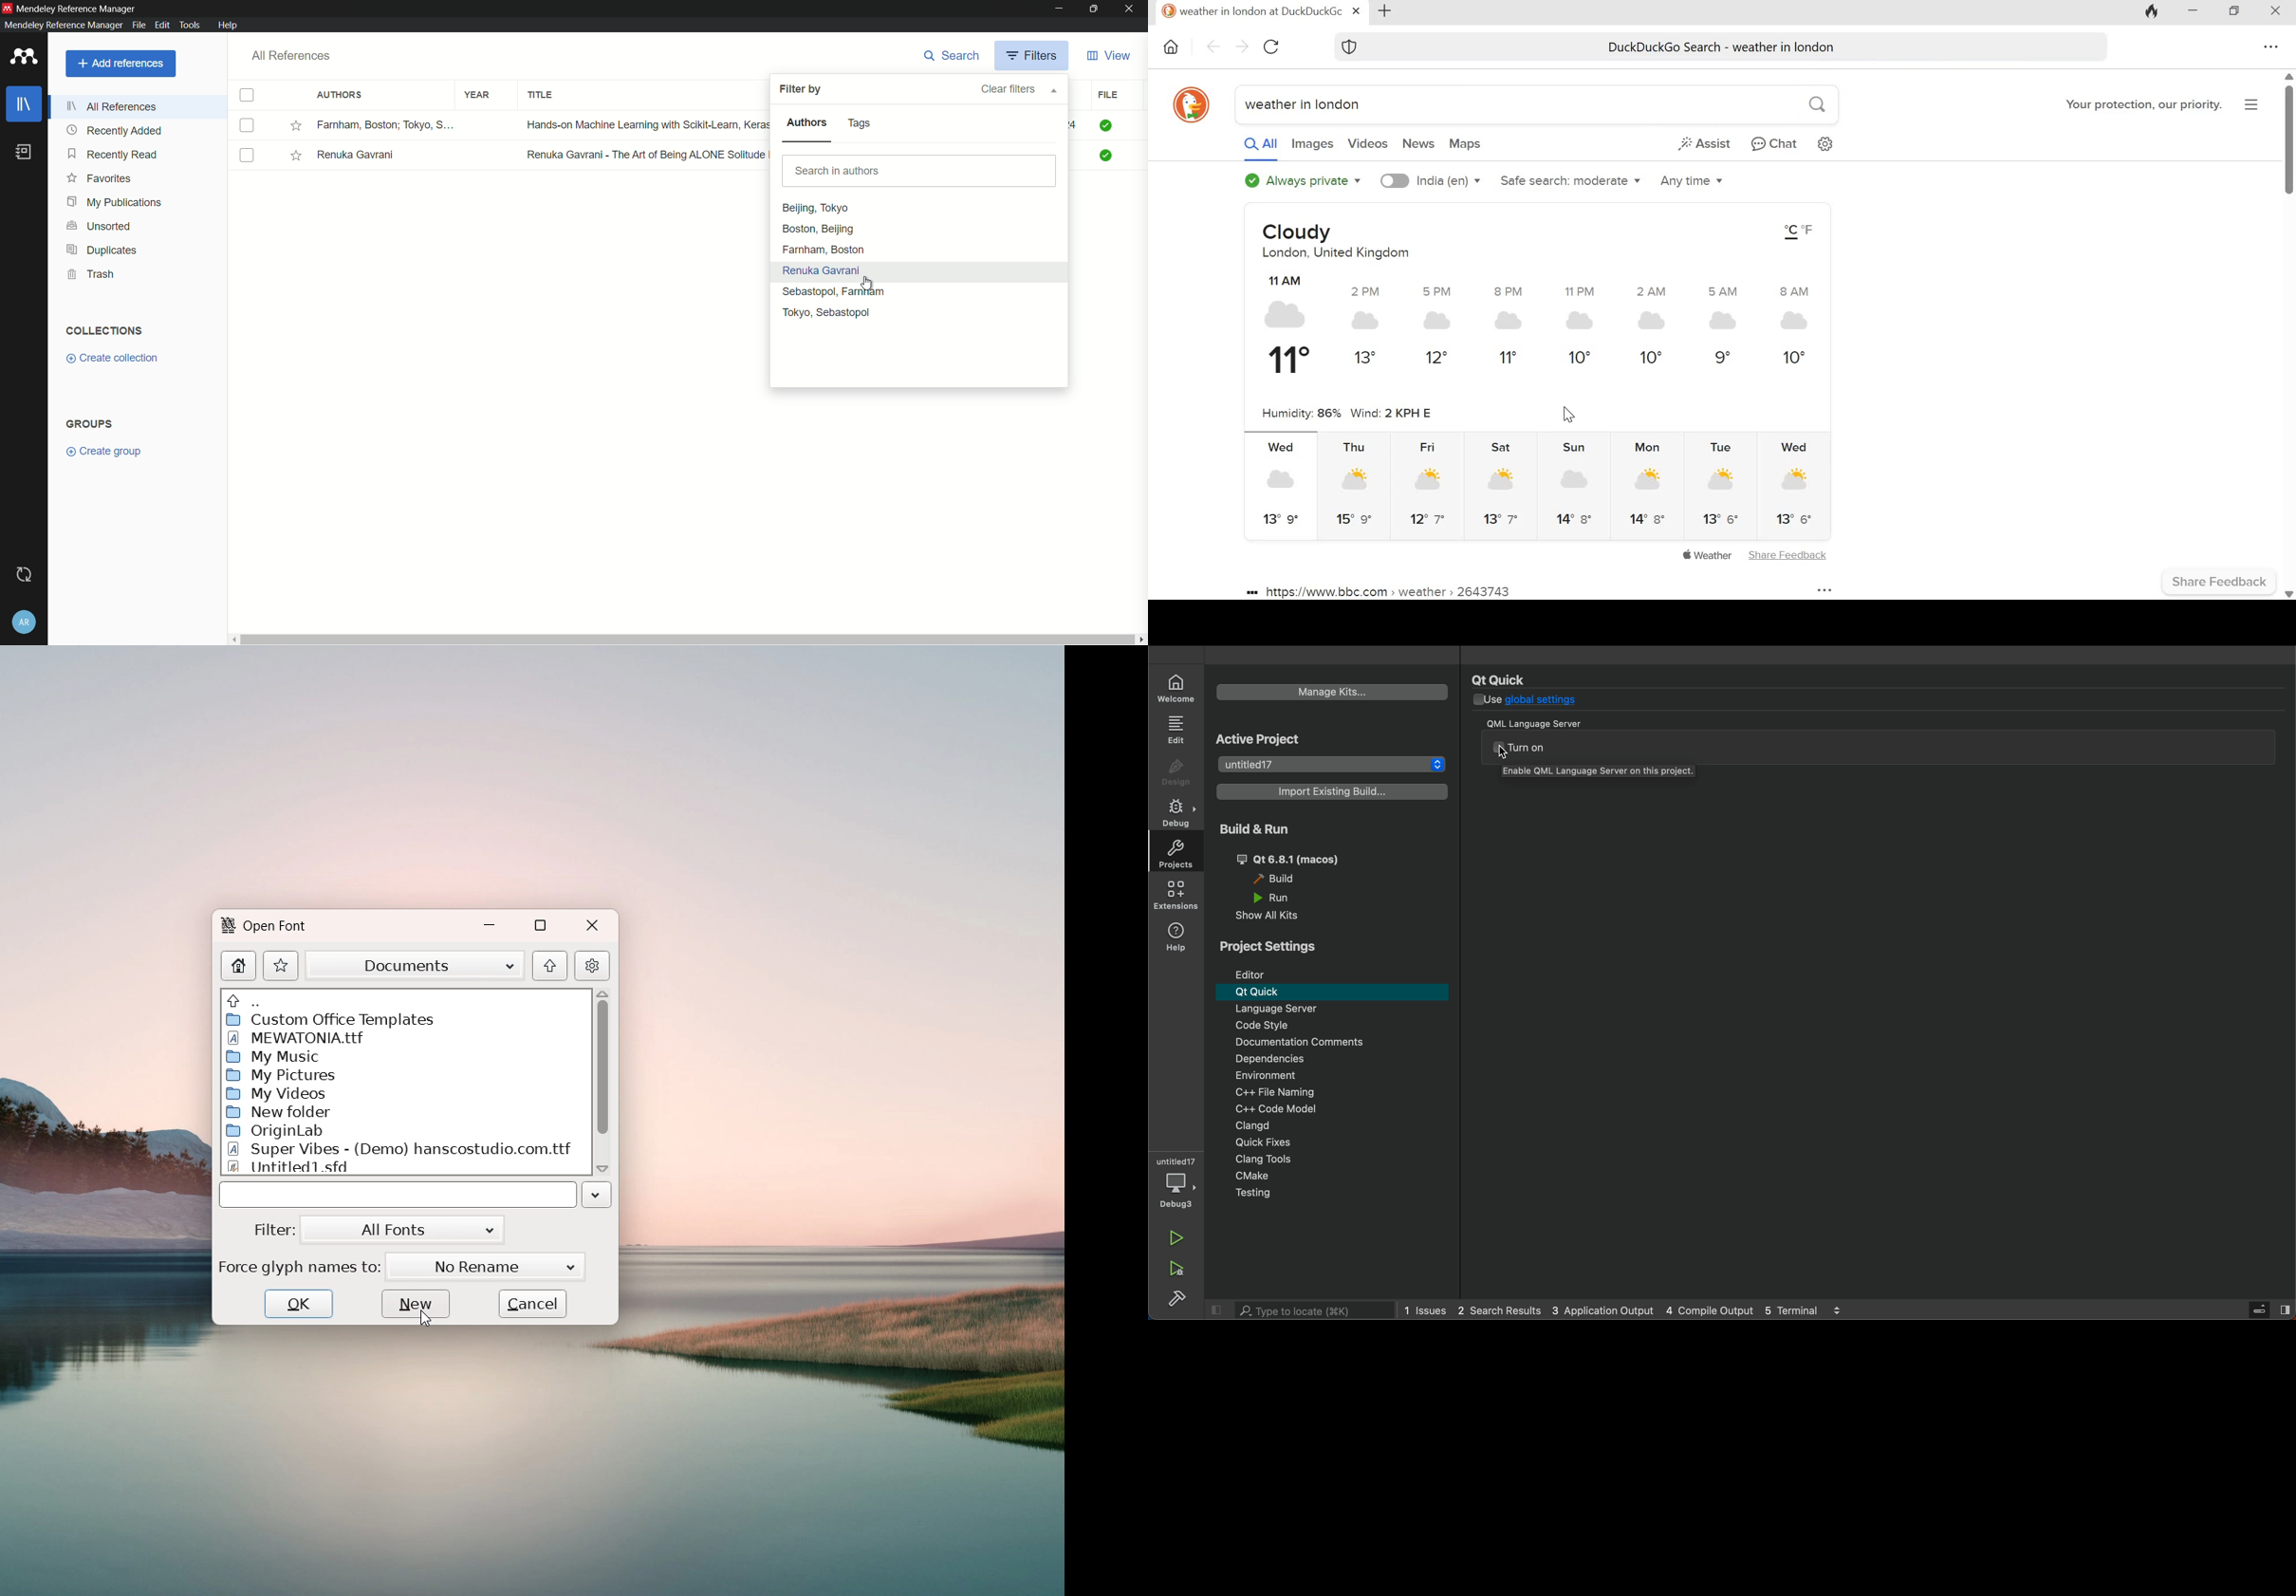 The height and width of the screenshot is (1596, 2296). Describe the element at coordinates (277, 1114) in the screenshot. I see `New folder` at that location.